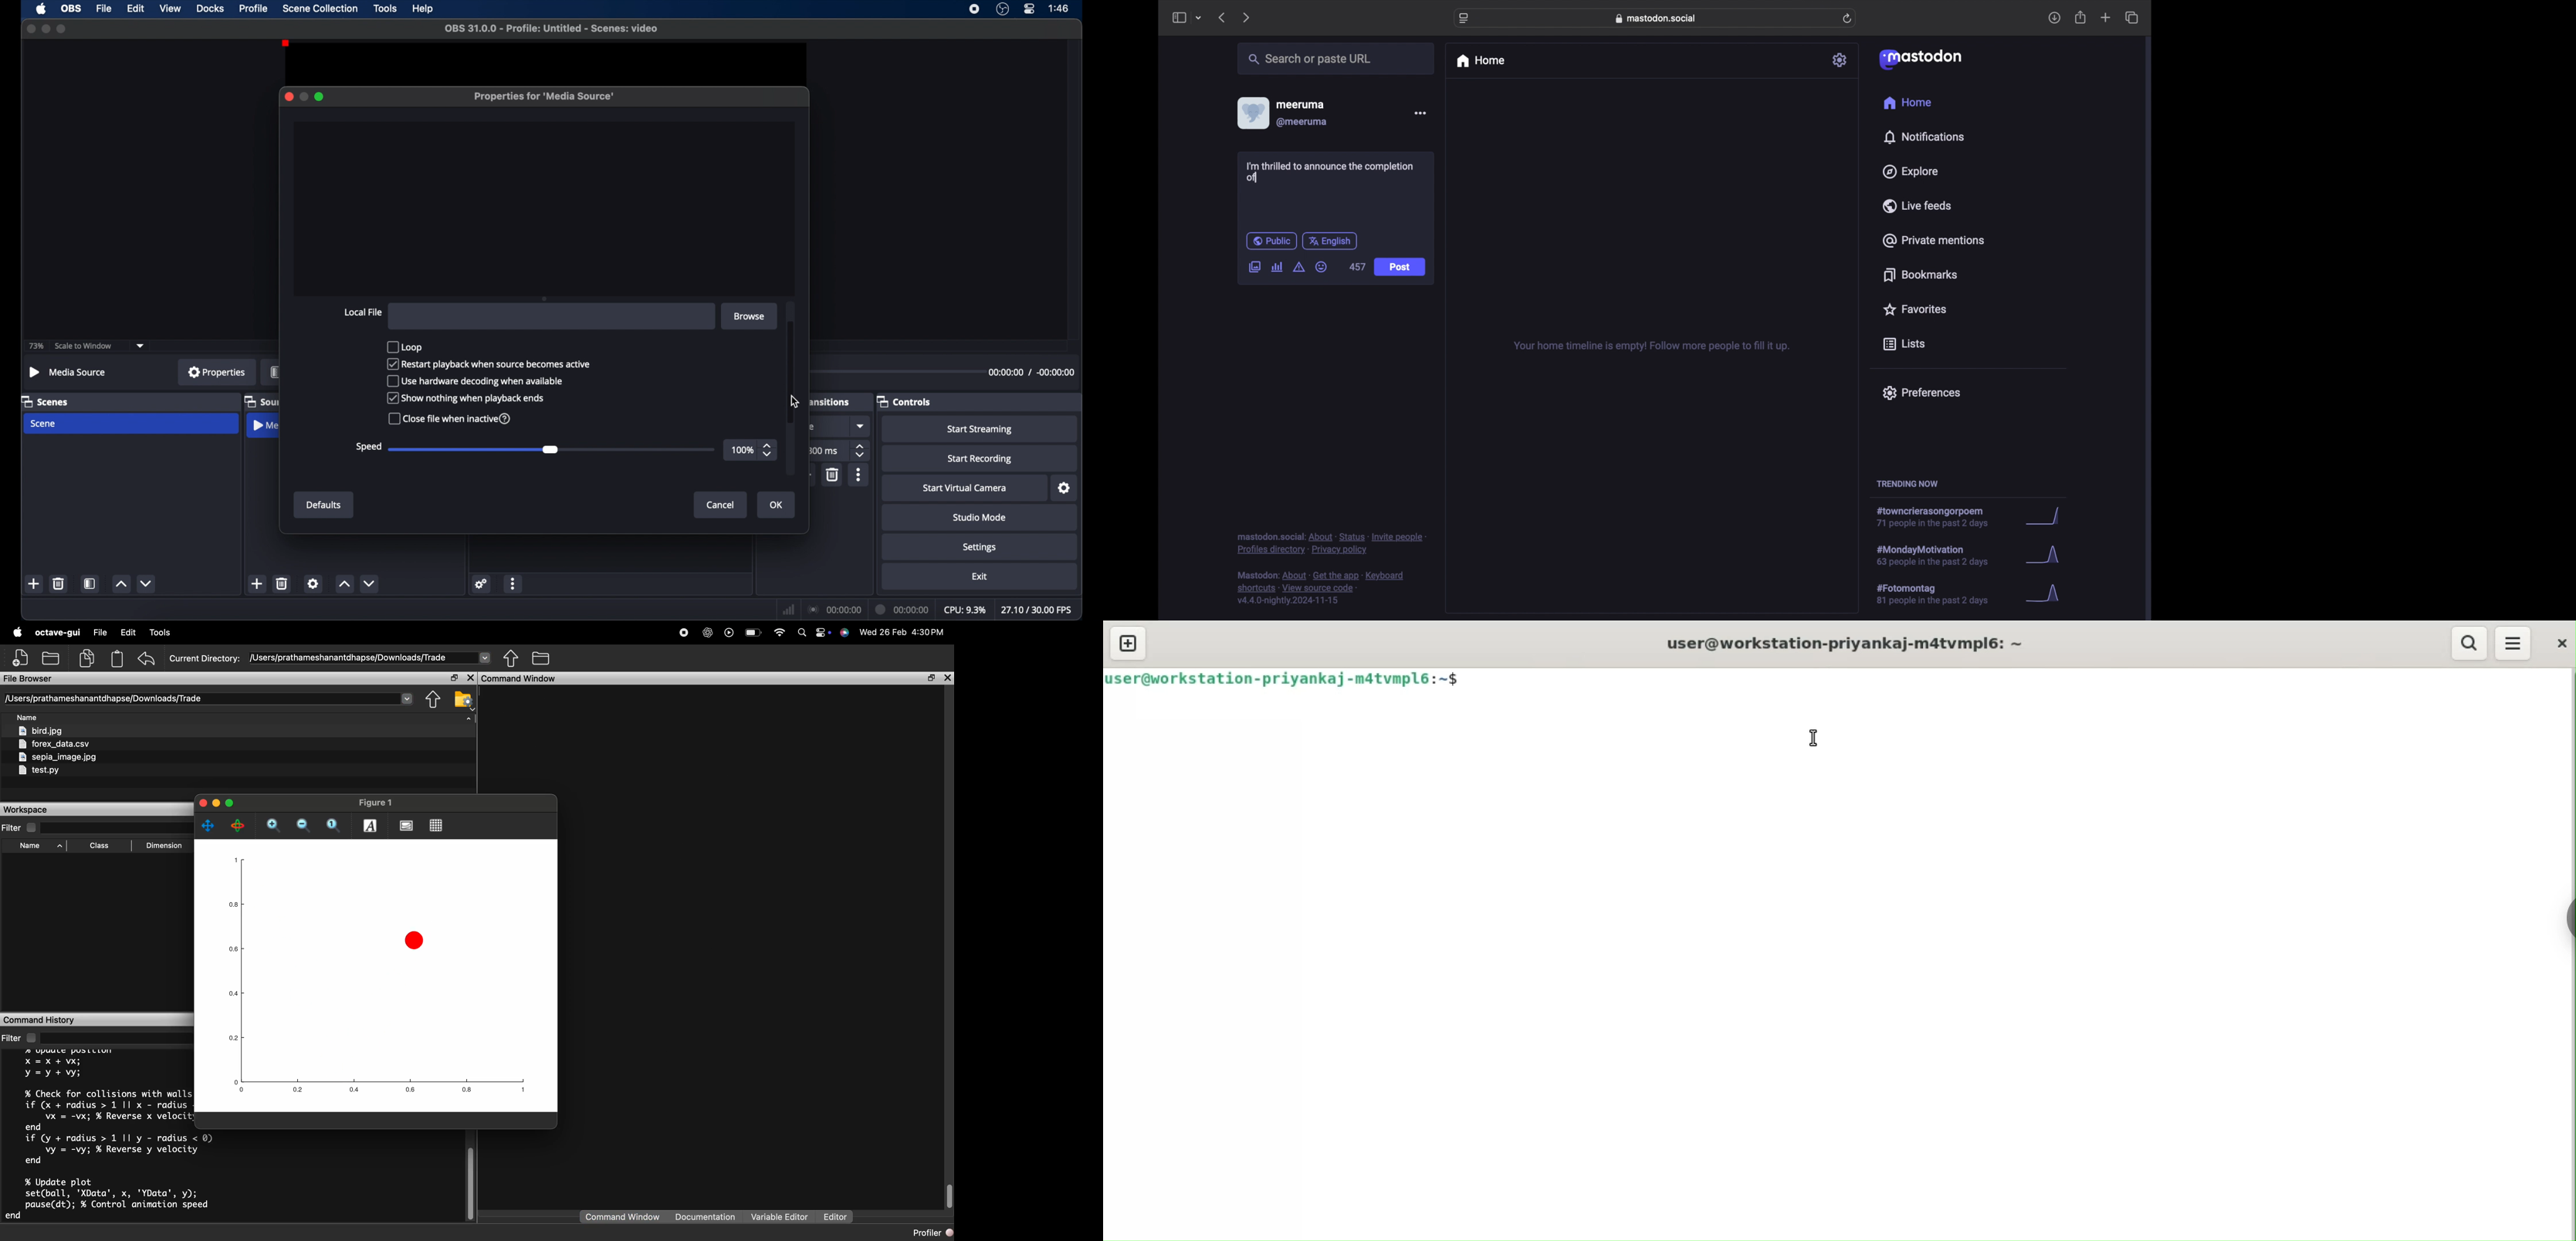 This screenshot has width=2576, height=1260. I want to click on explore, so click(1911, 172).